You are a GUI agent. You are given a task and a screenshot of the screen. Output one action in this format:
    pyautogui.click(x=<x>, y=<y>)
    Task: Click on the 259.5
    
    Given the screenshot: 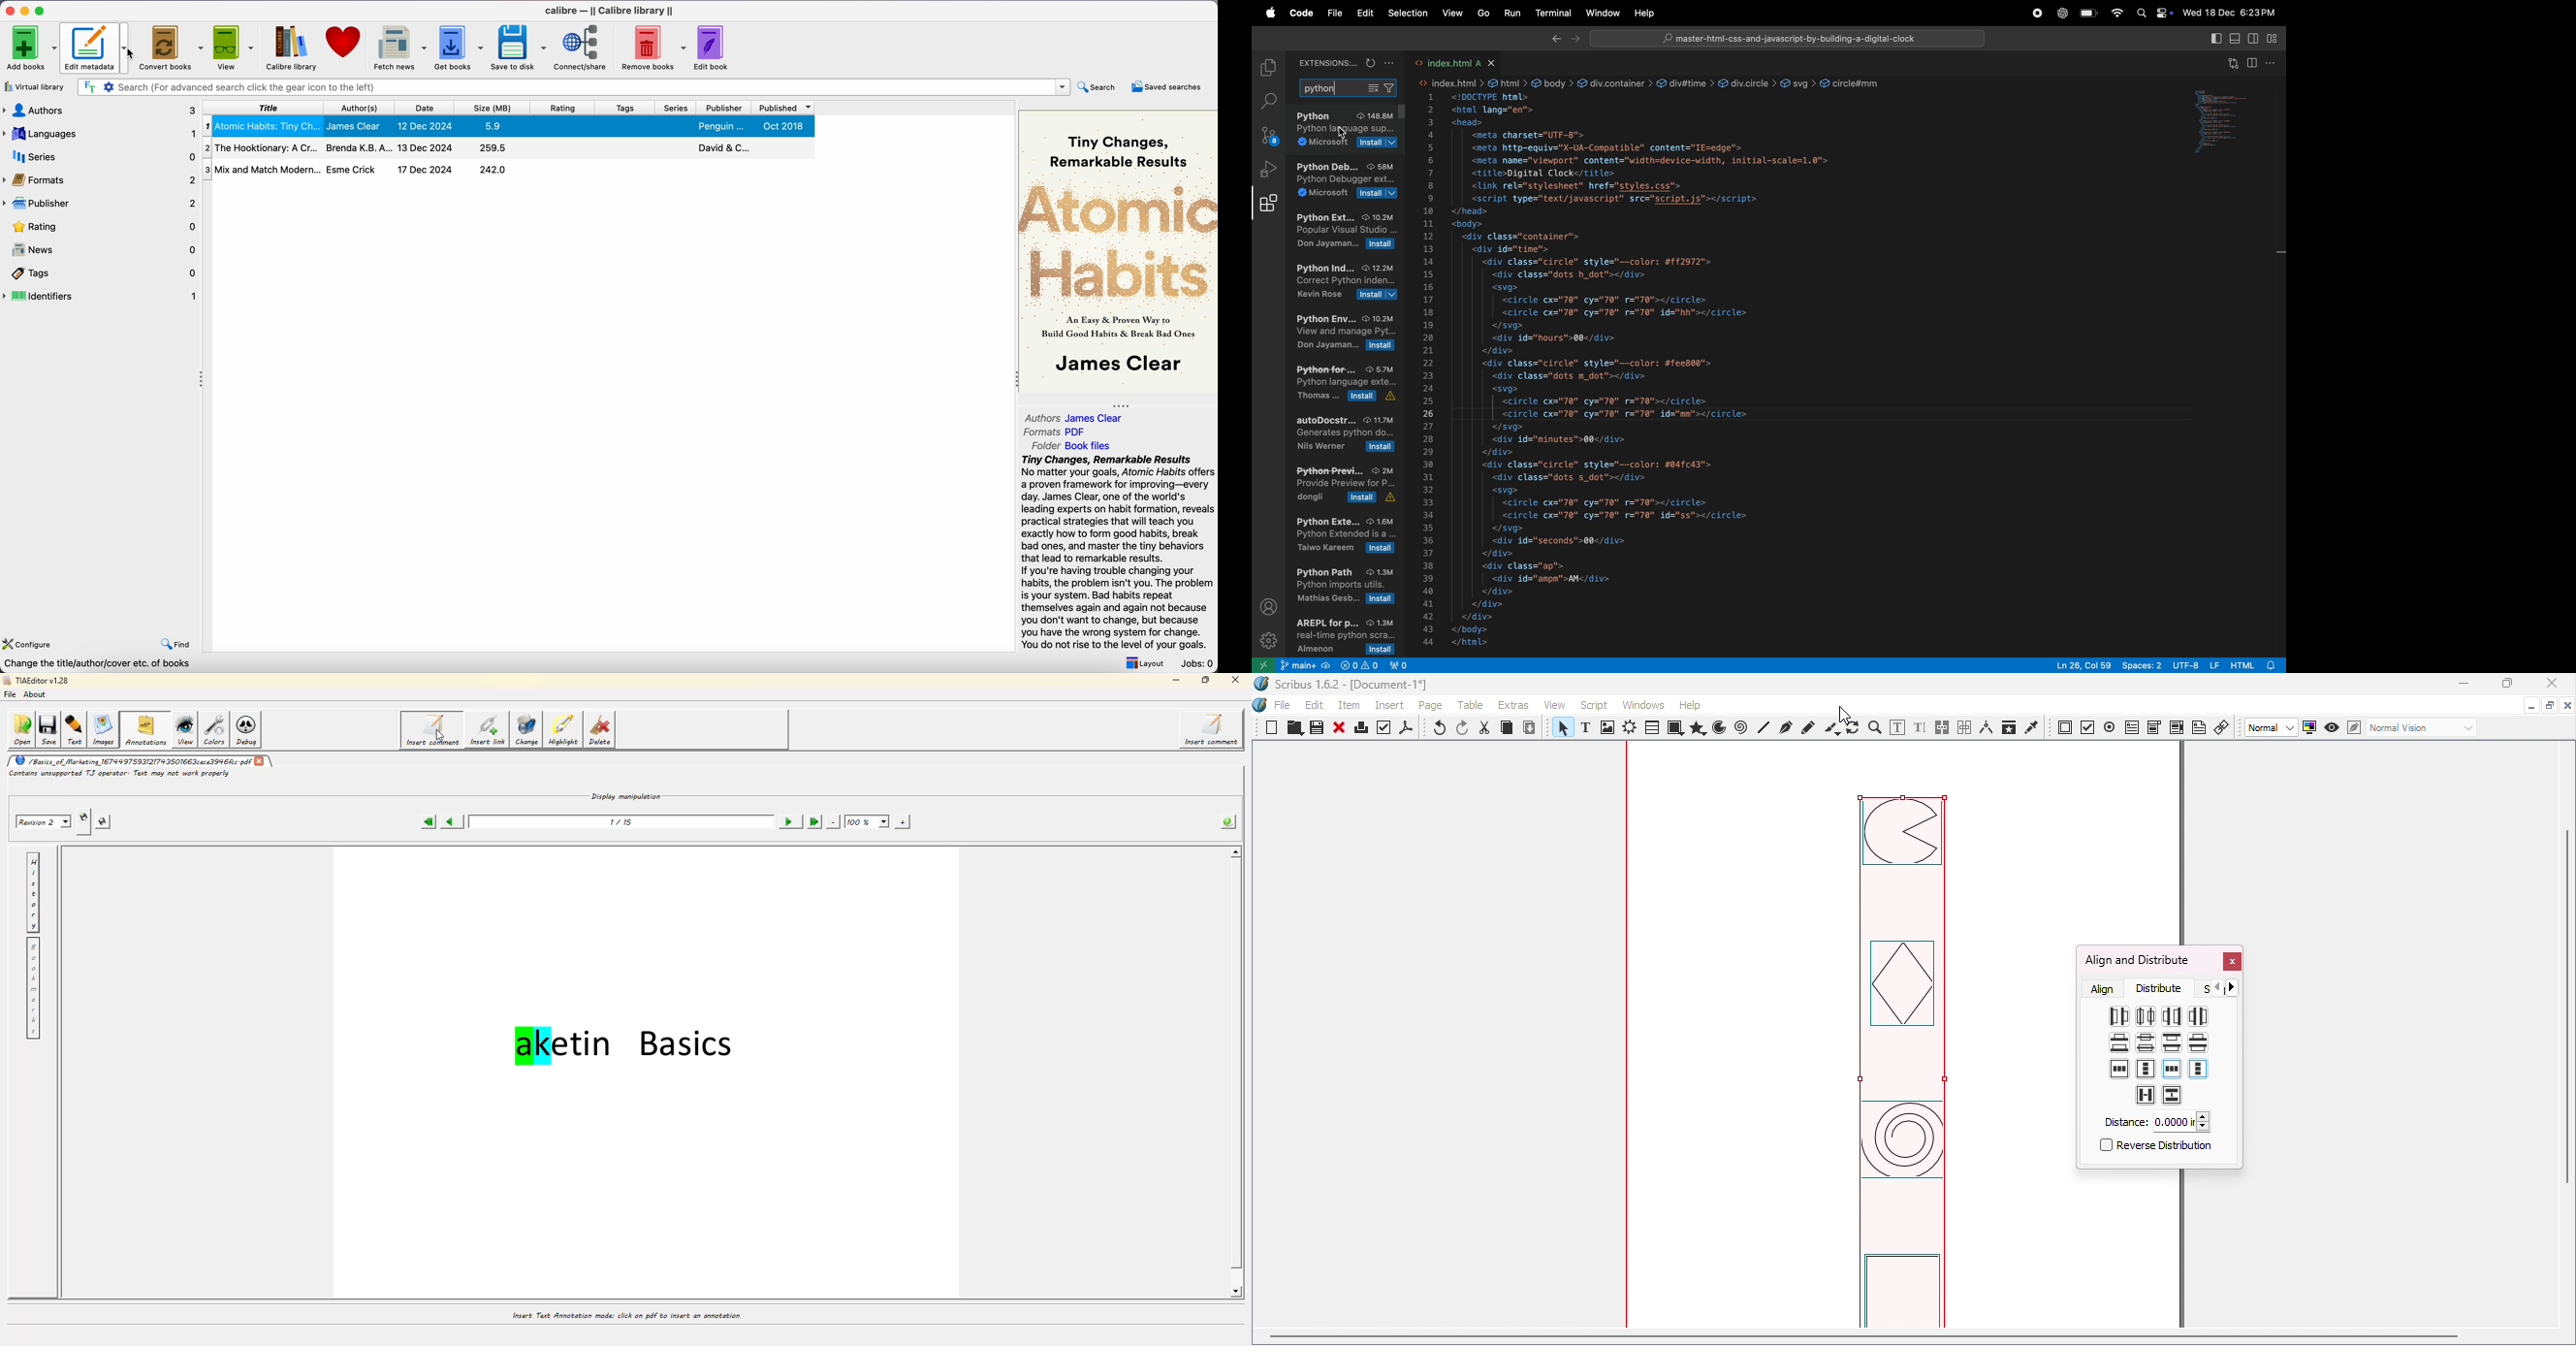 What is the action you would take?
    pyautogui.click(x=494, y=149)
    